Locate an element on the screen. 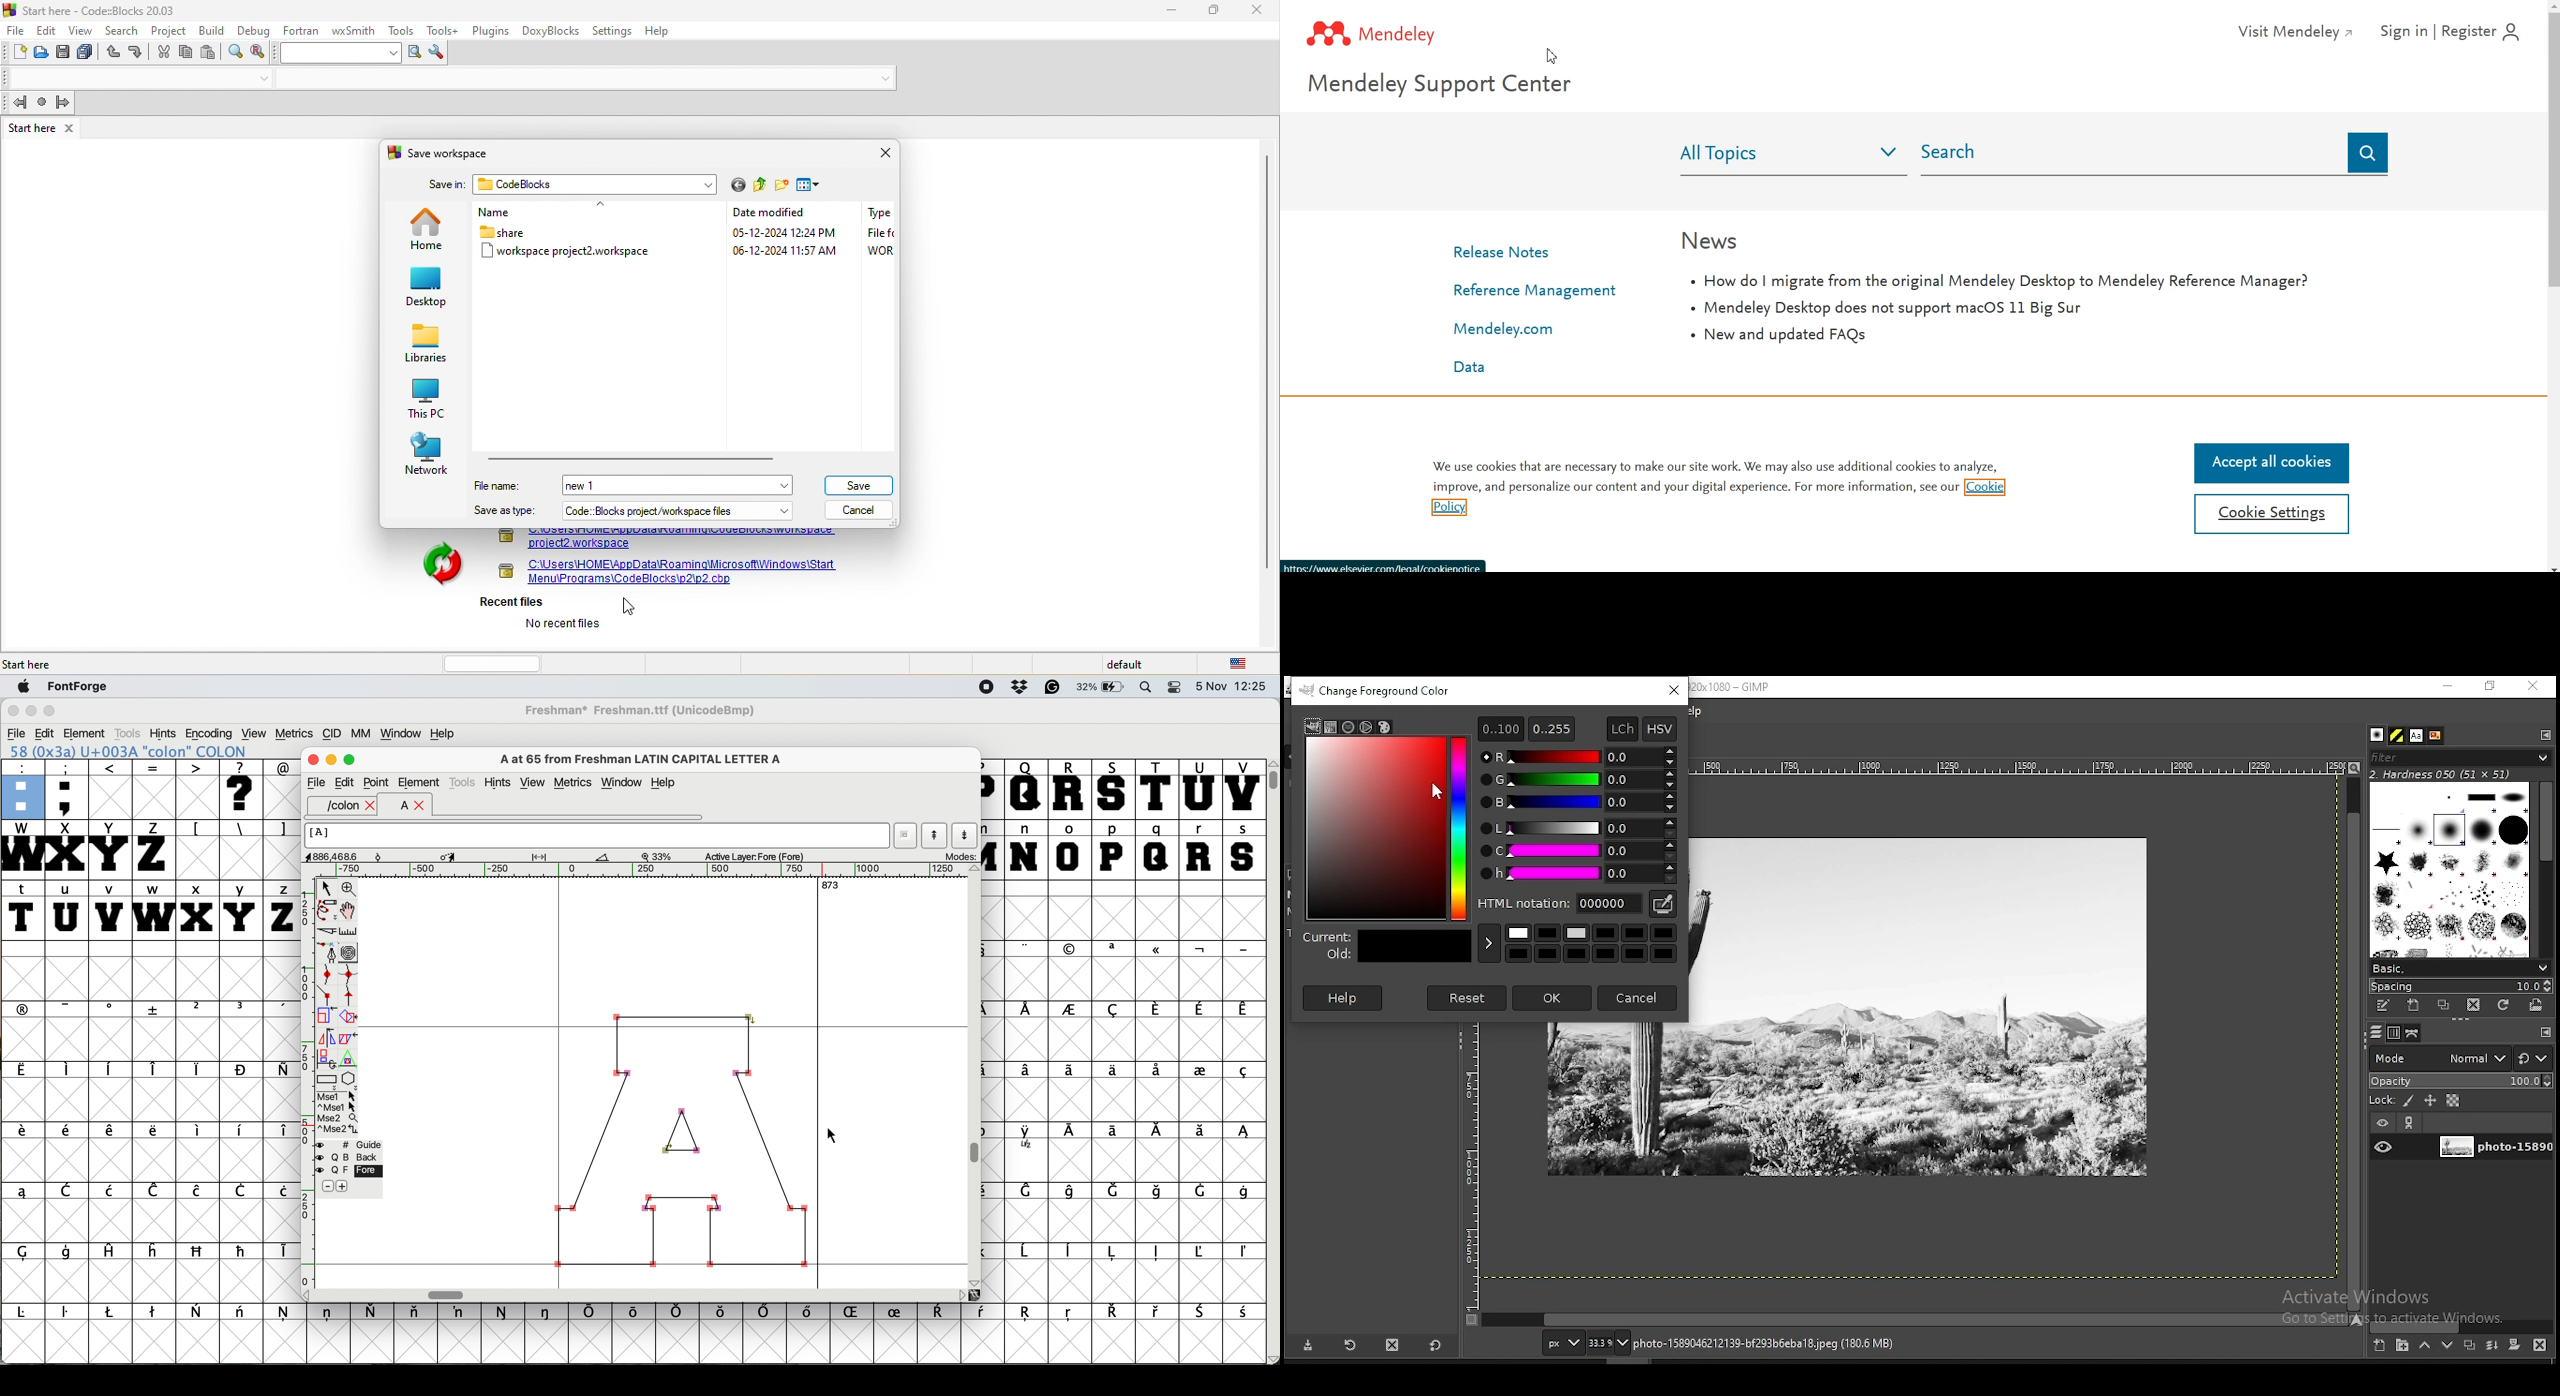 The image size is (2576, 1400). help is located at coordinates (665, 31).